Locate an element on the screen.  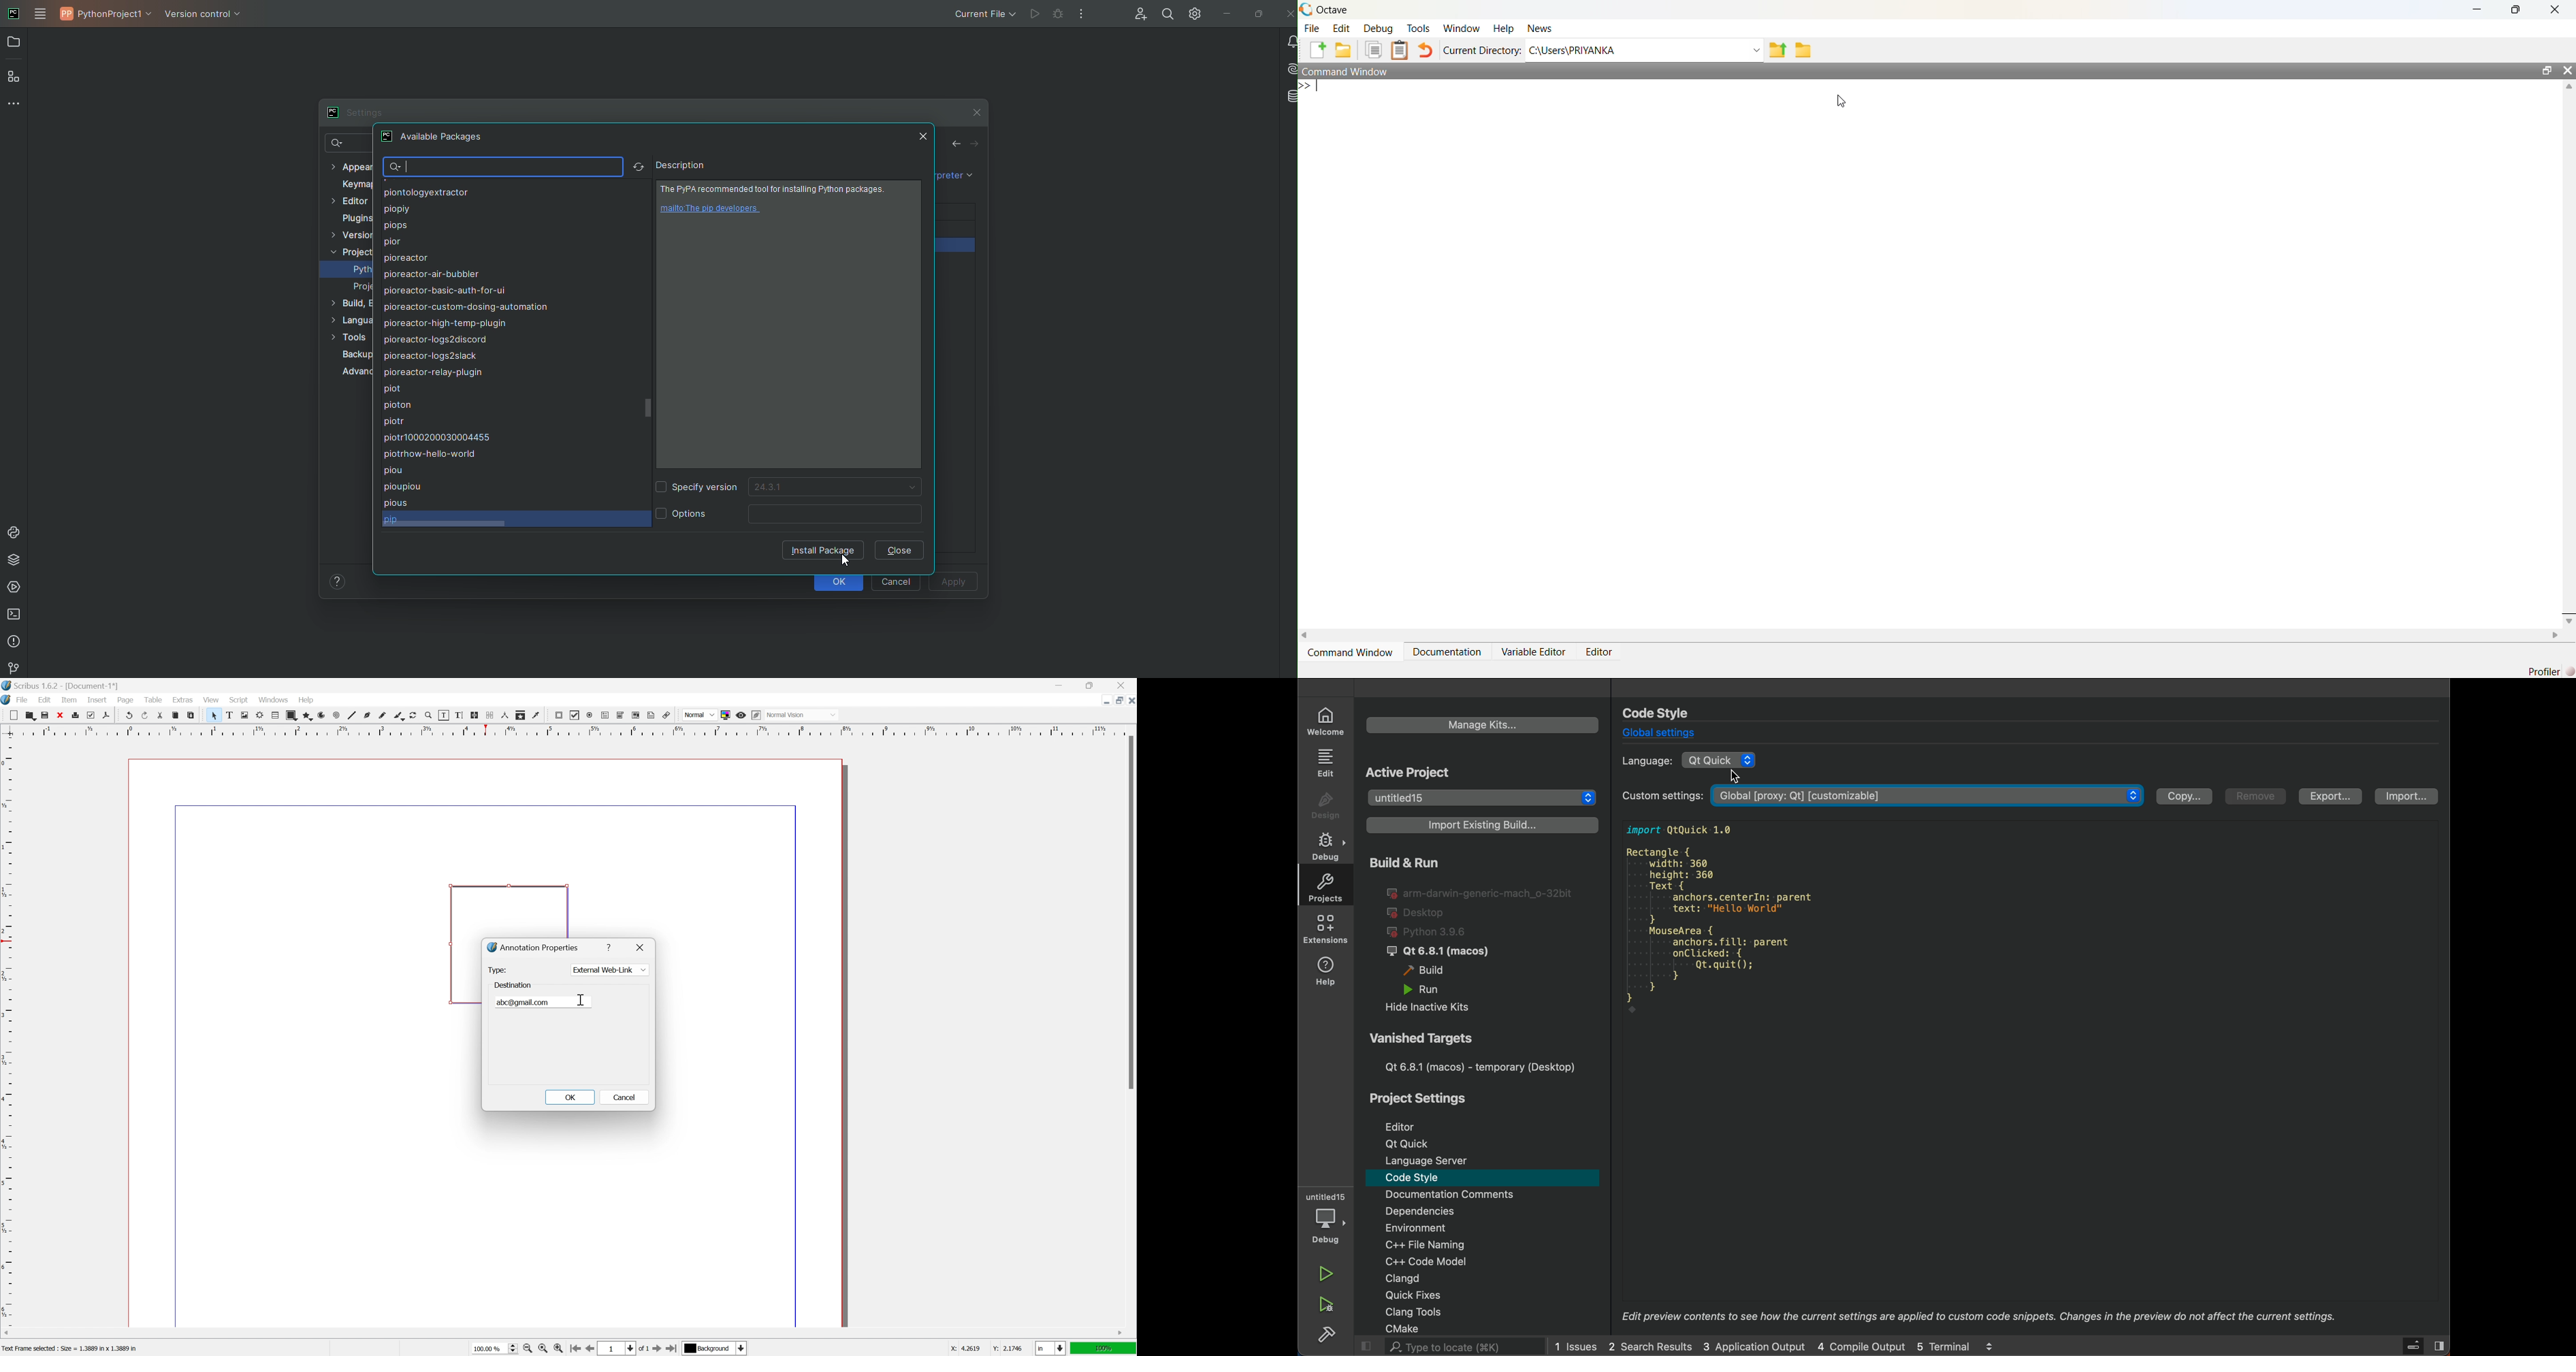
select language is located at coordinates (1723, 766).